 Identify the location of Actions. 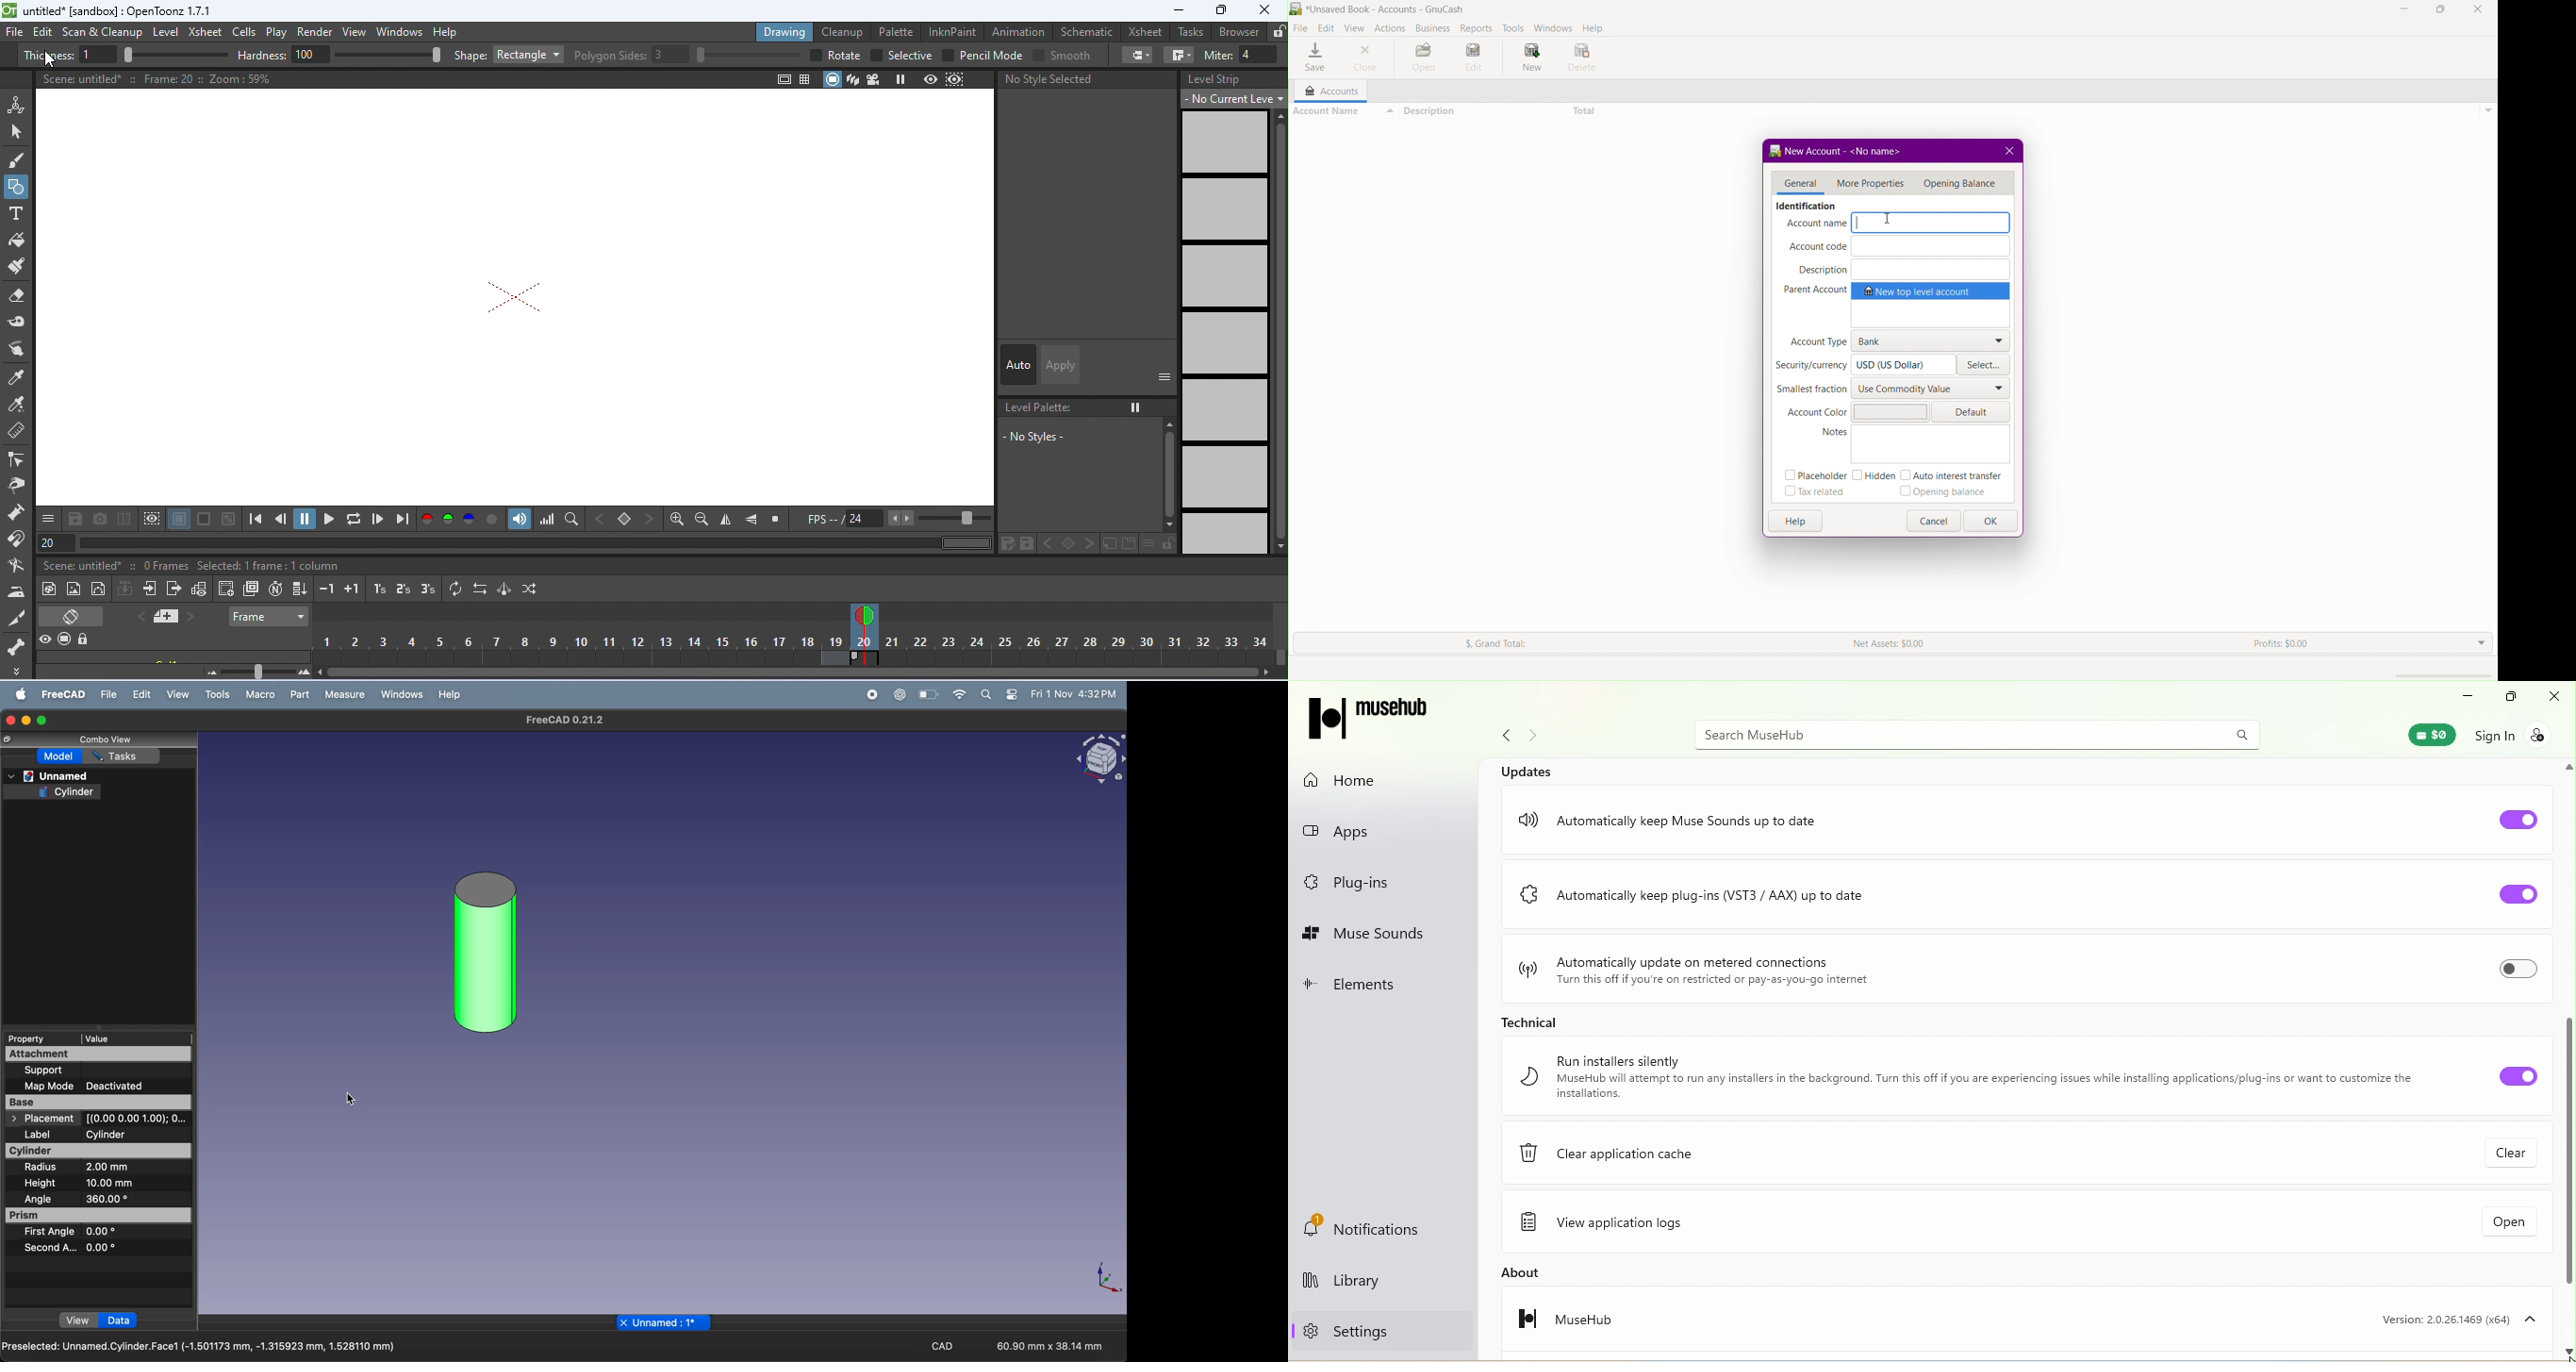
(1389, 26).